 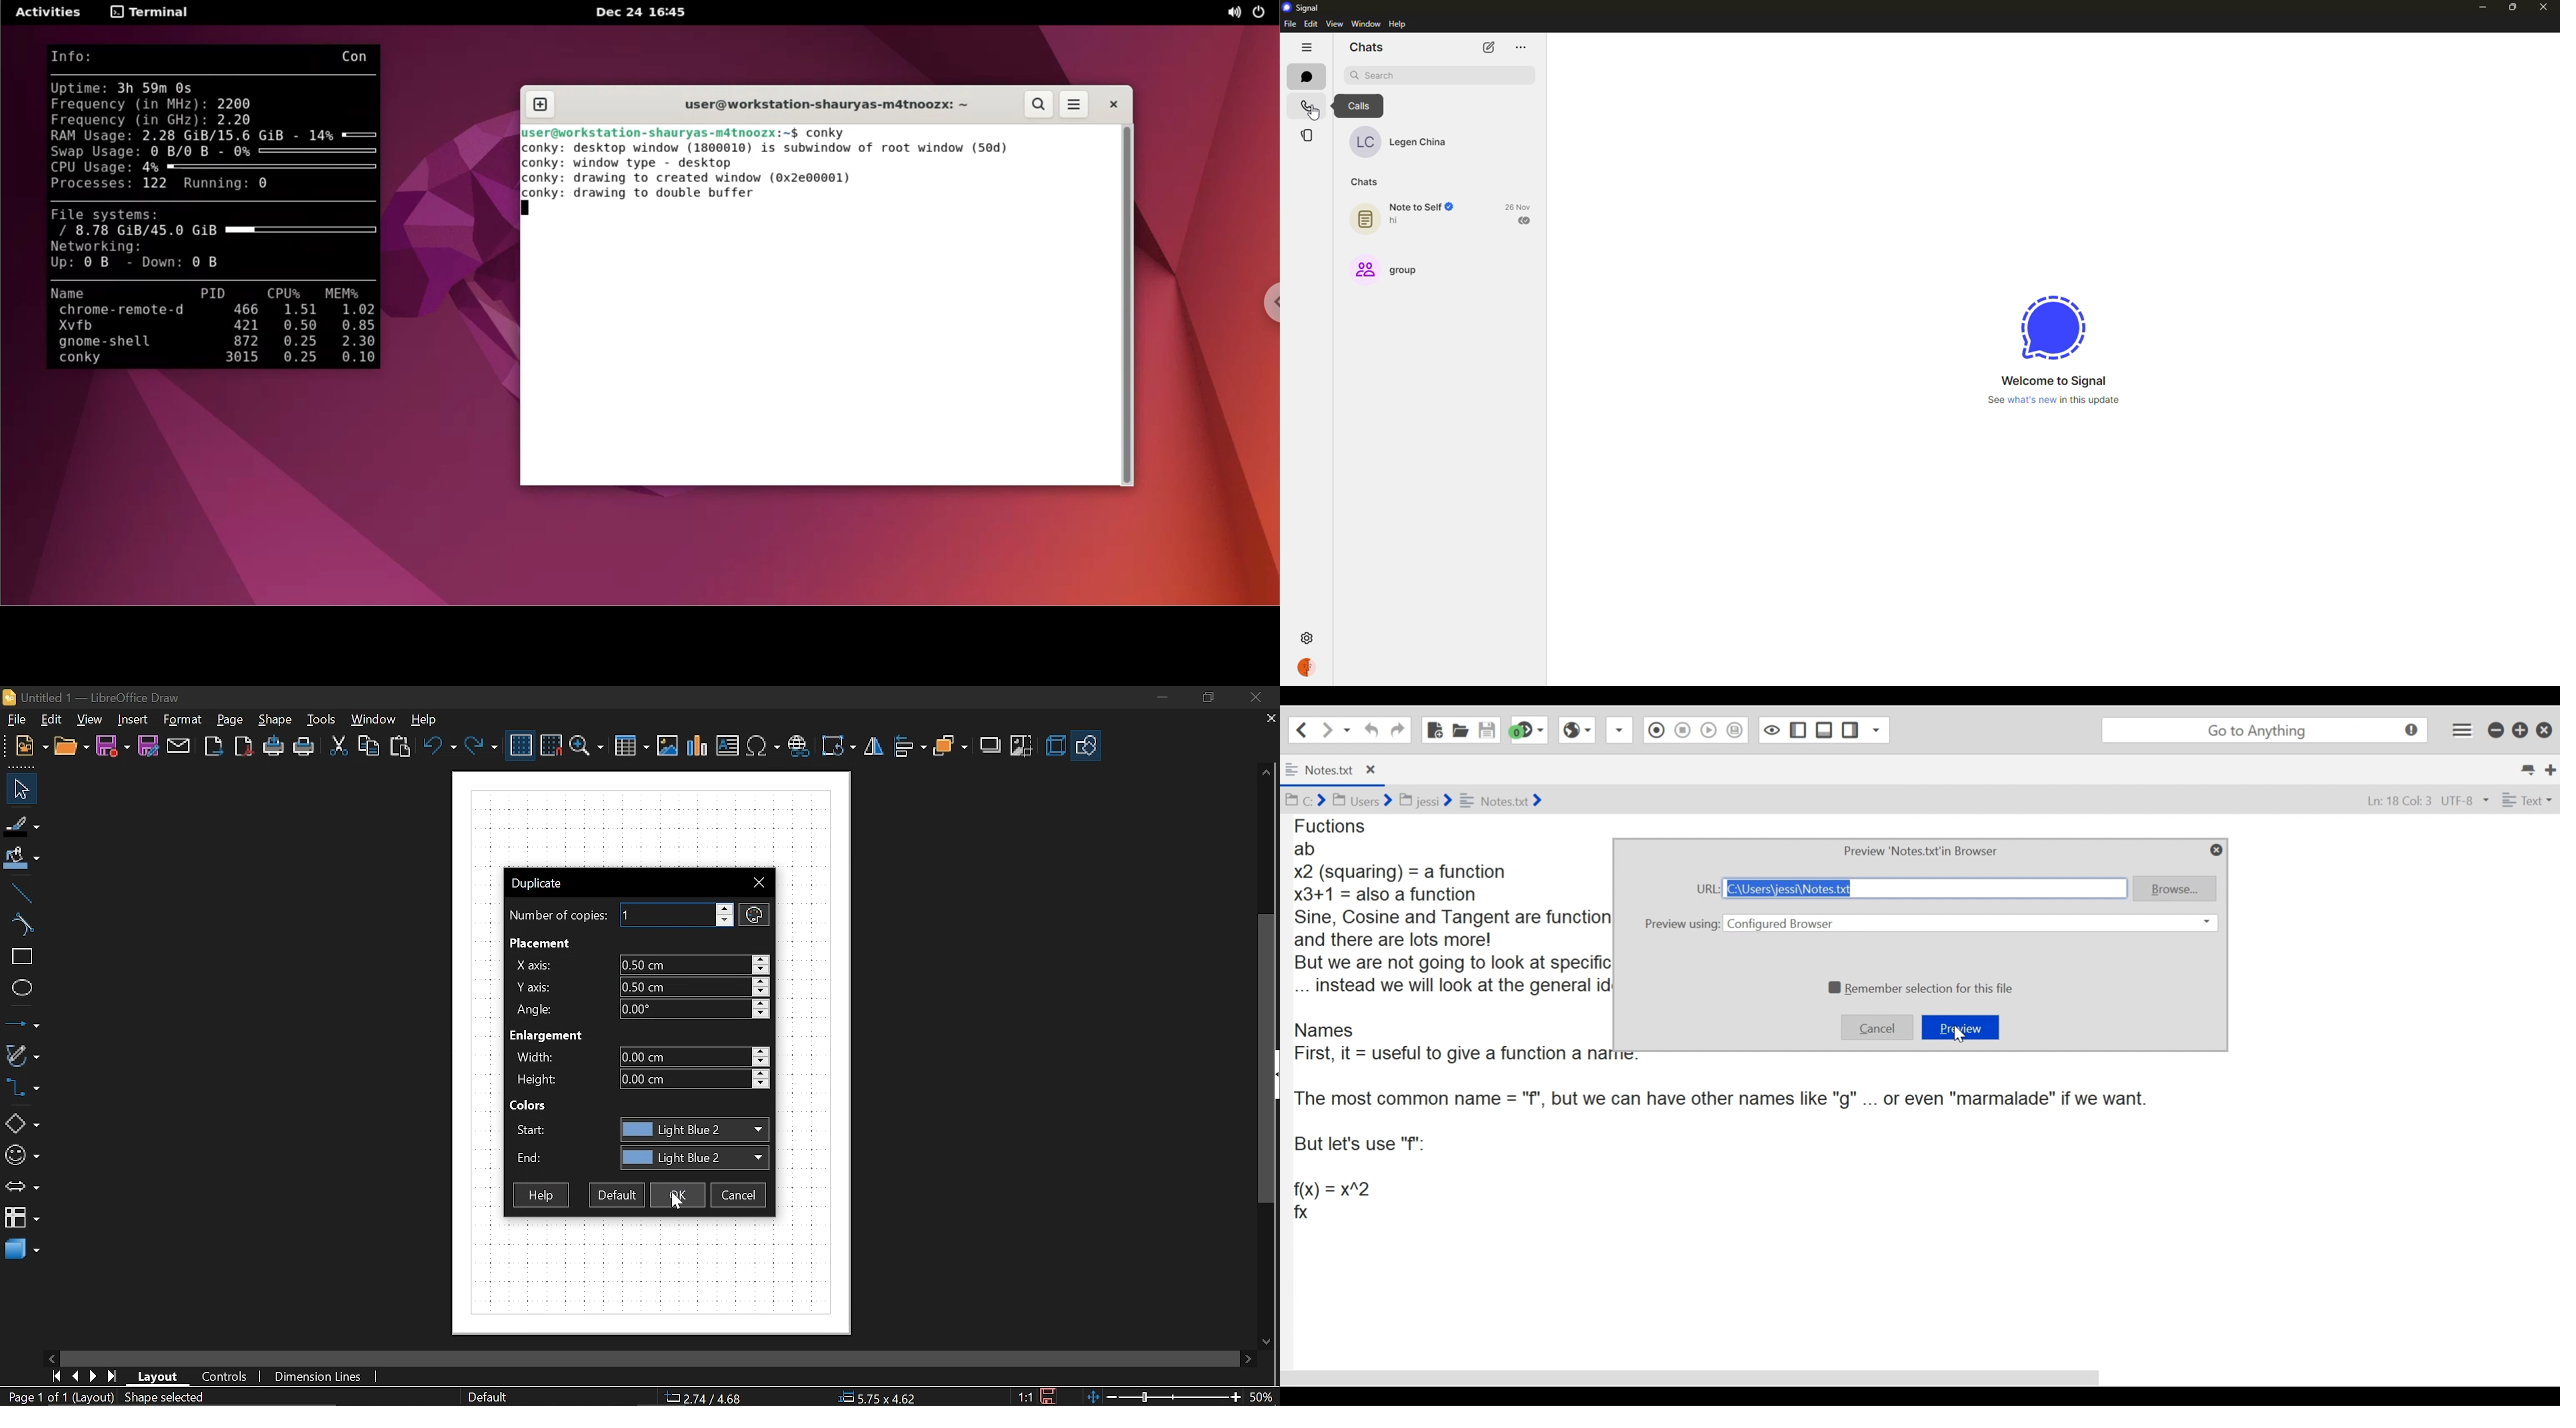 I want to click on Show/Hide left Pane, so click(x=1797, y=730).